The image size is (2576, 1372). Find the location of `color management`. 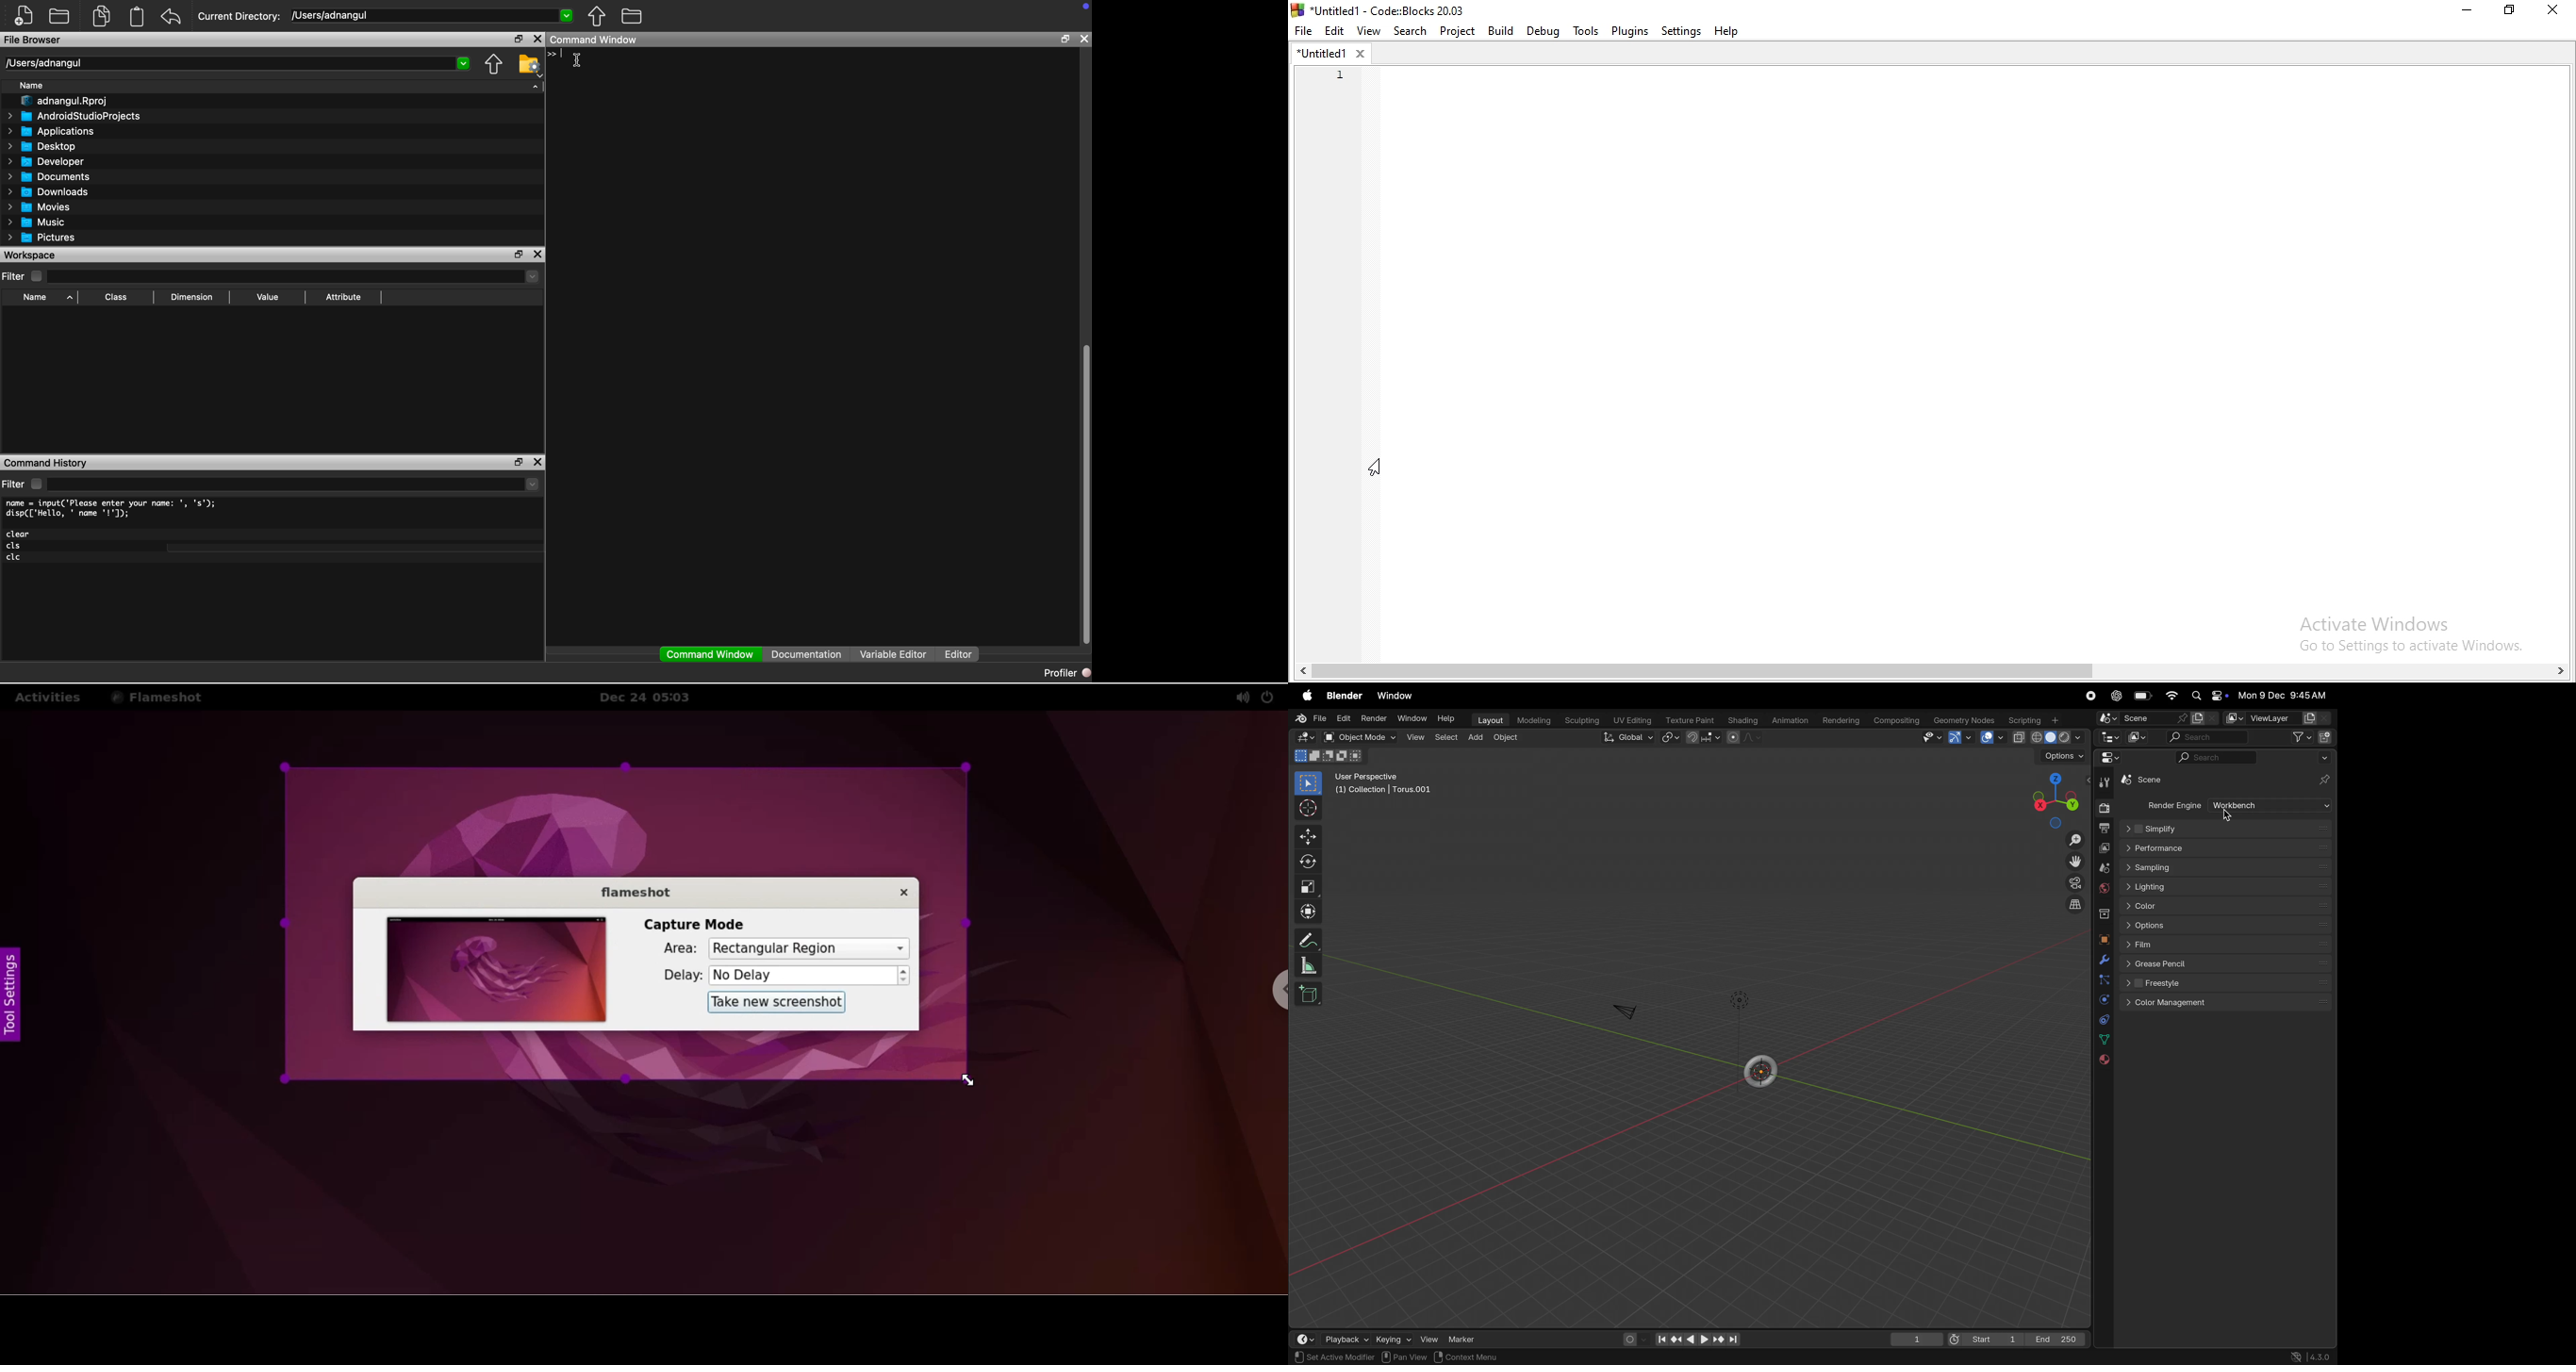

color management is located at coordinates (2227, 1004).